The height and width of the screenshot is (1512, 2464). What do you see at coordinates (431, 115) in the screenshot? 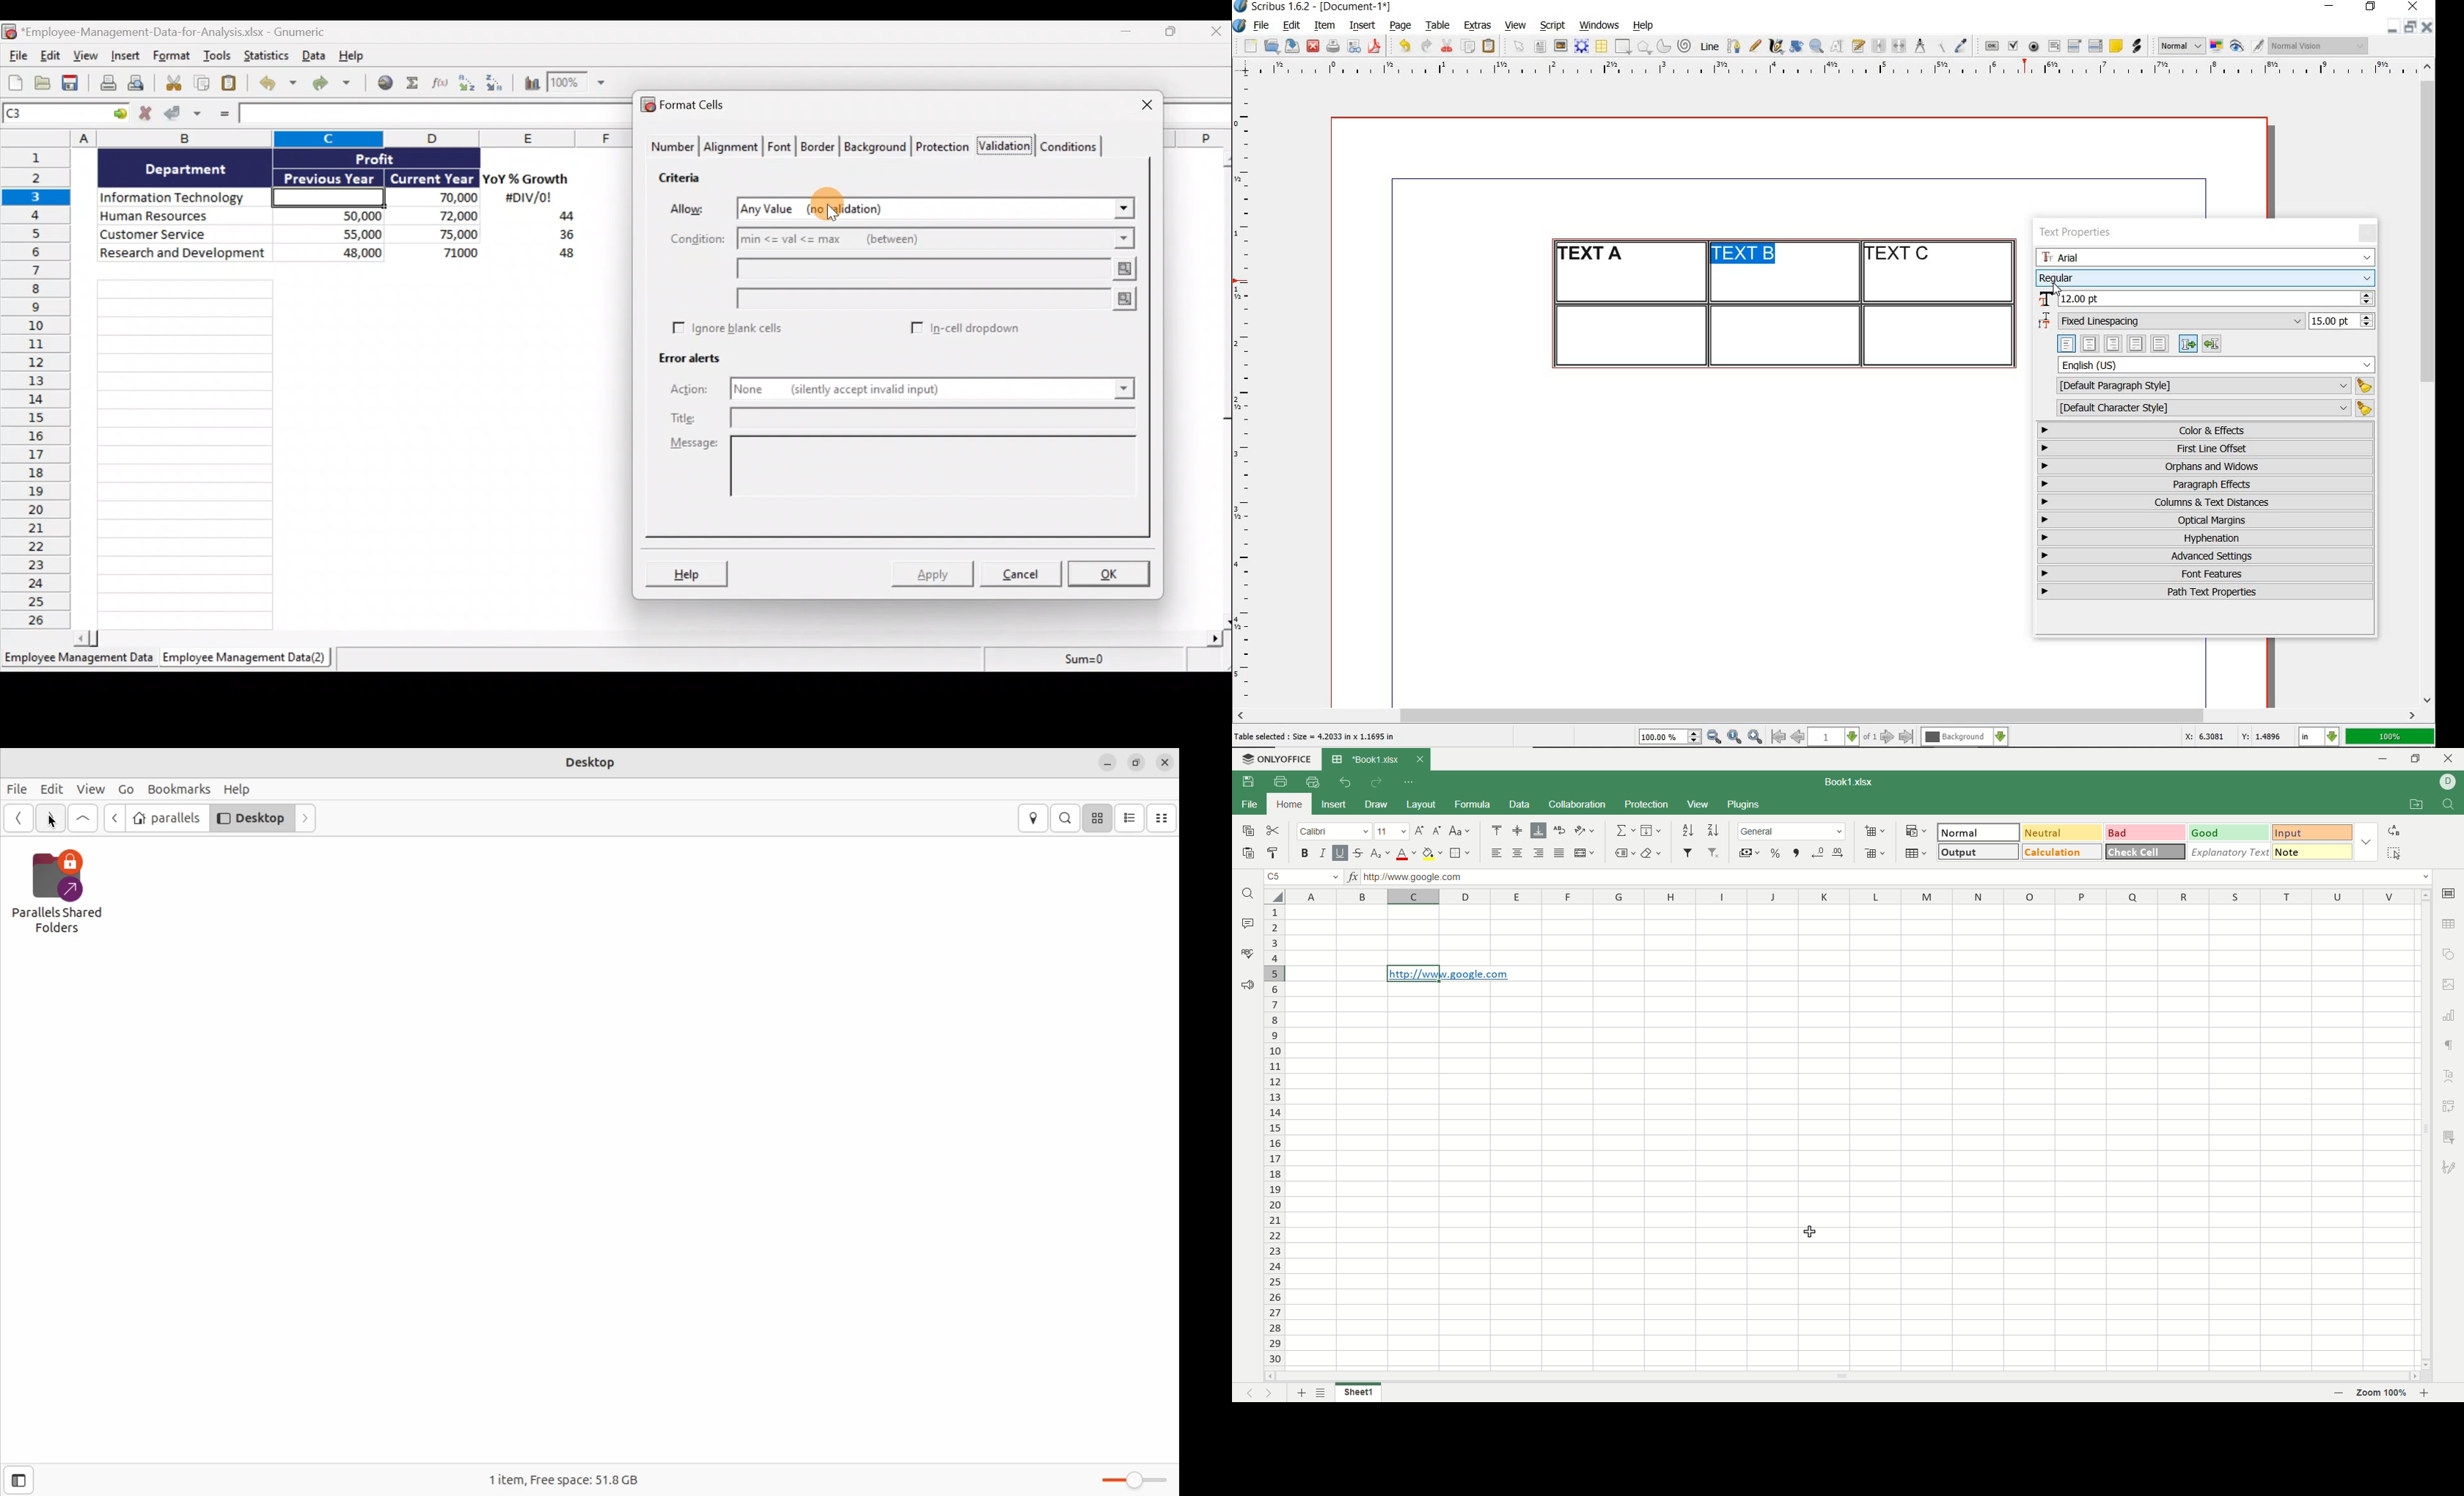
I see `Formula bar` at bounding box center [431, 115].